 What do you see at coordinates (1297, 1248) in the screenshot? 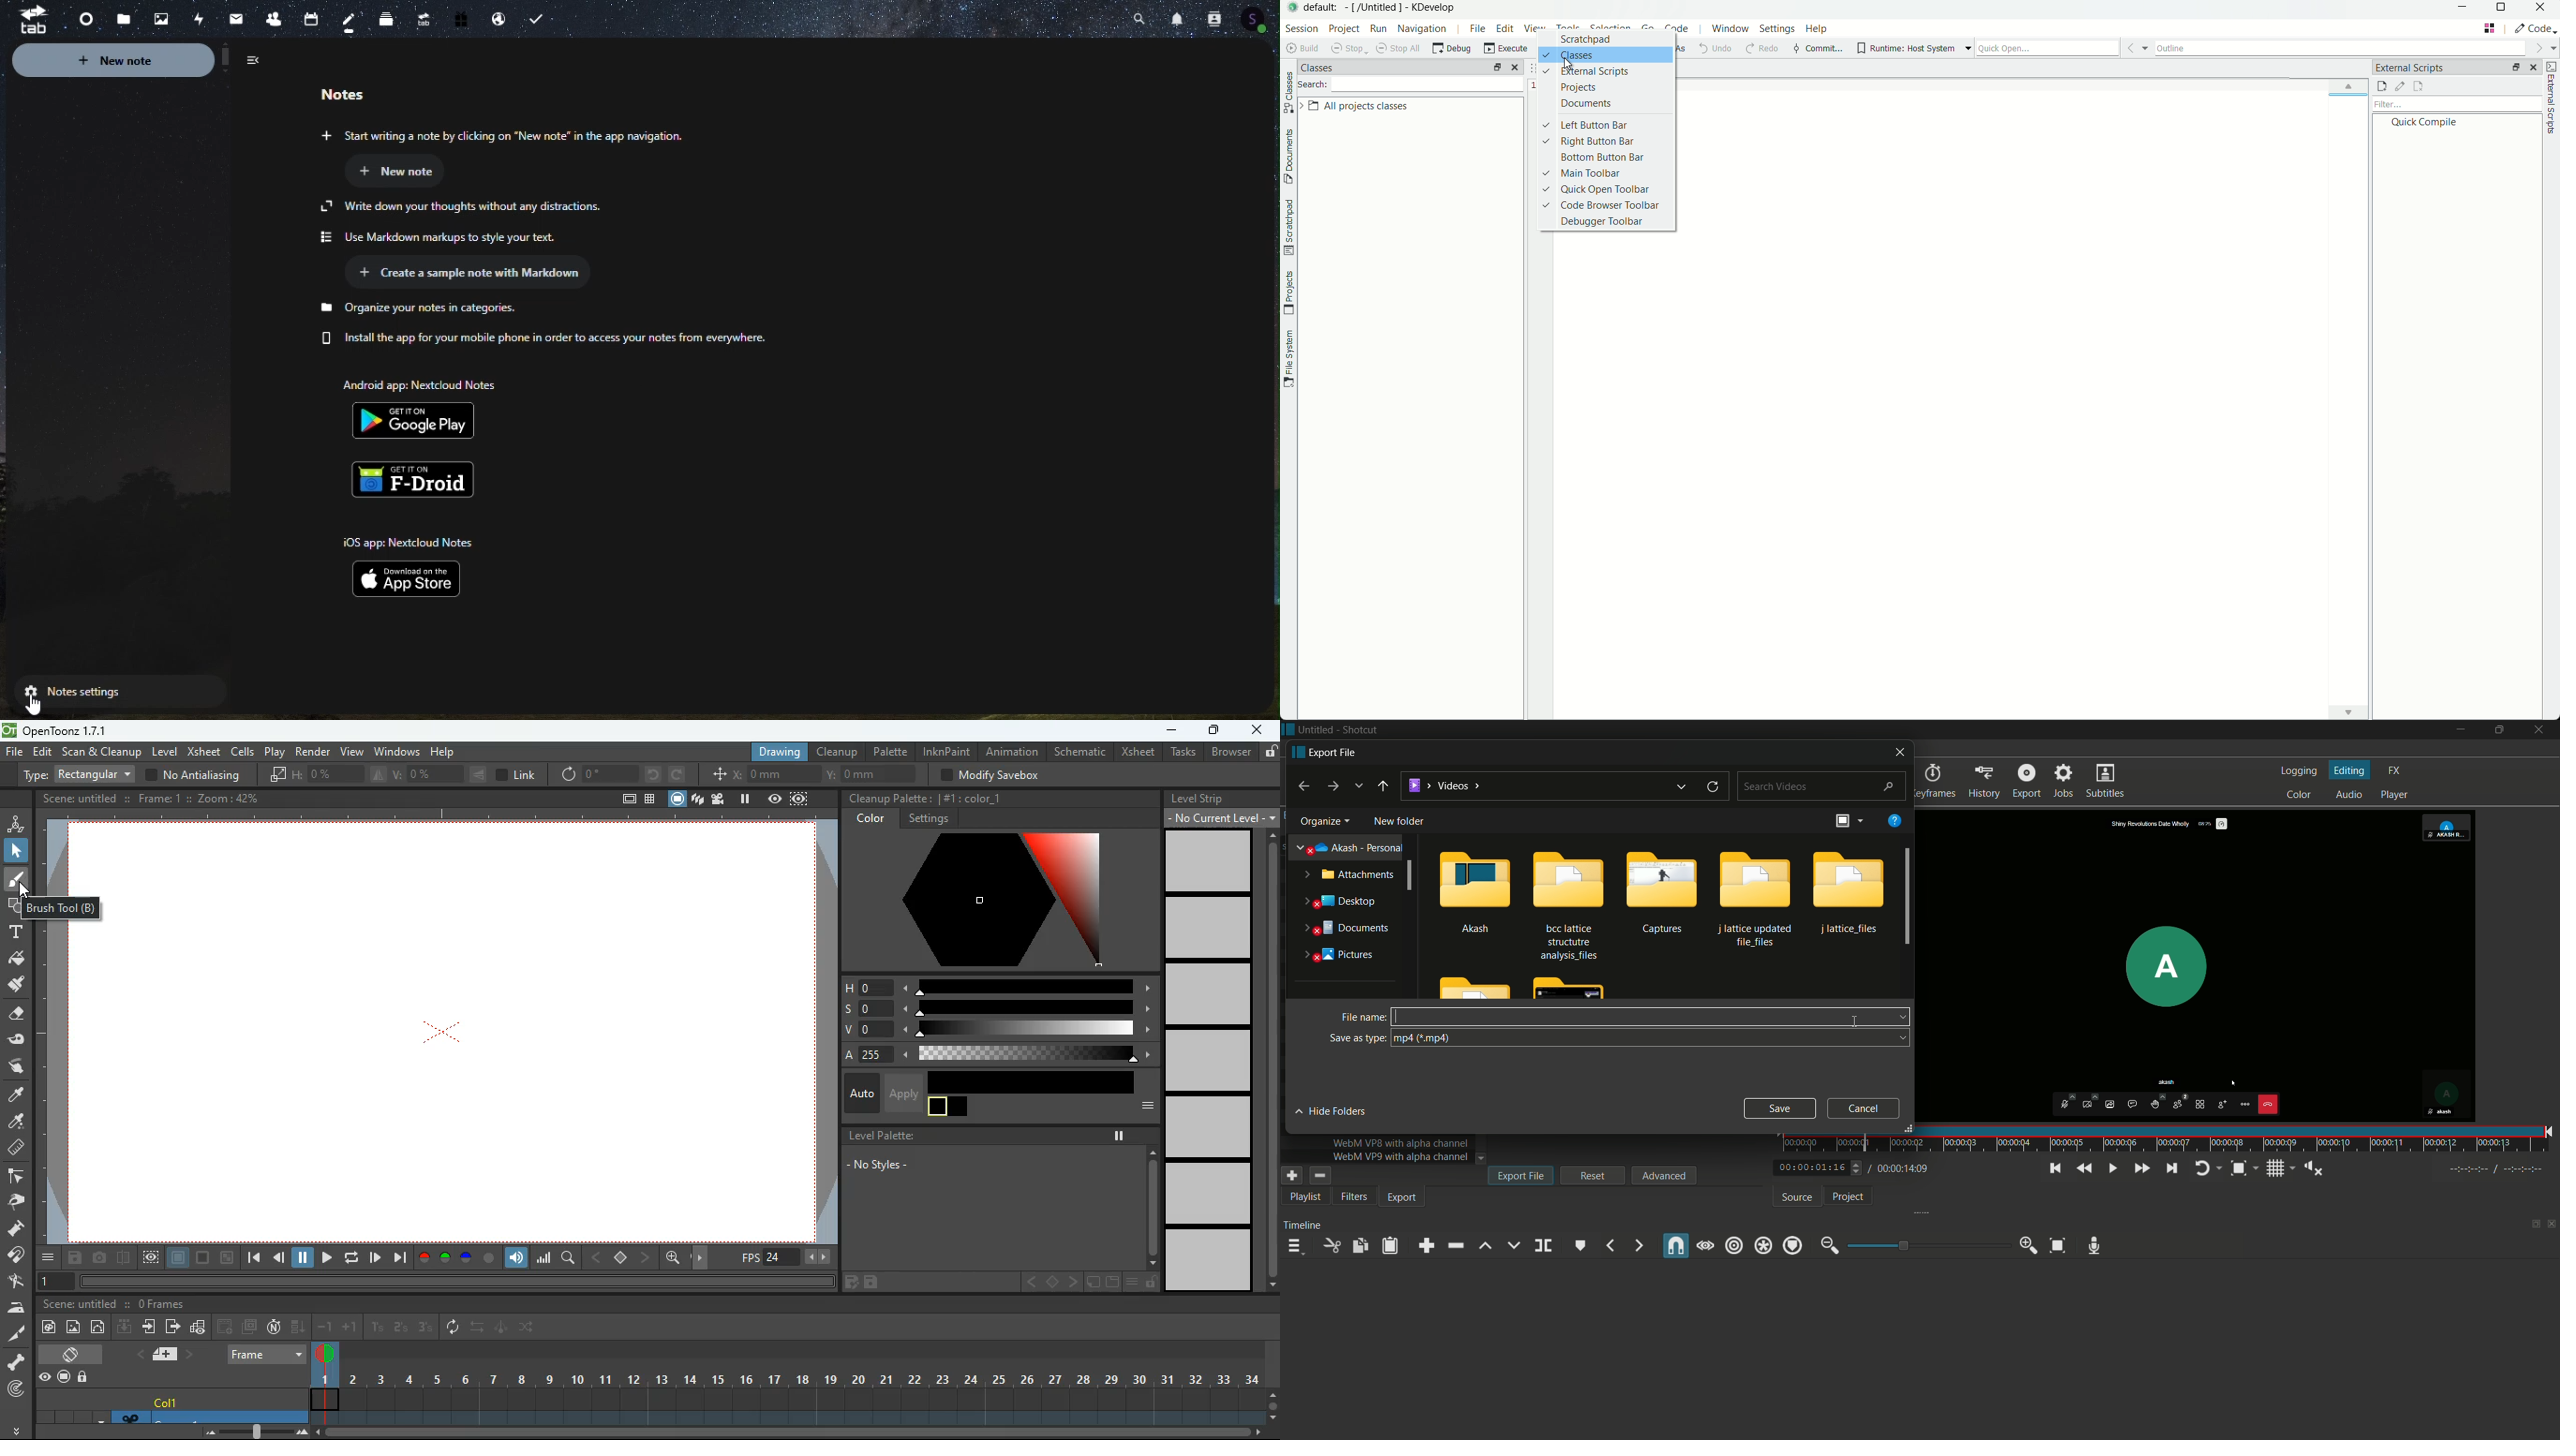
I see `timeline menu` at bounding box center [1297, 1248].